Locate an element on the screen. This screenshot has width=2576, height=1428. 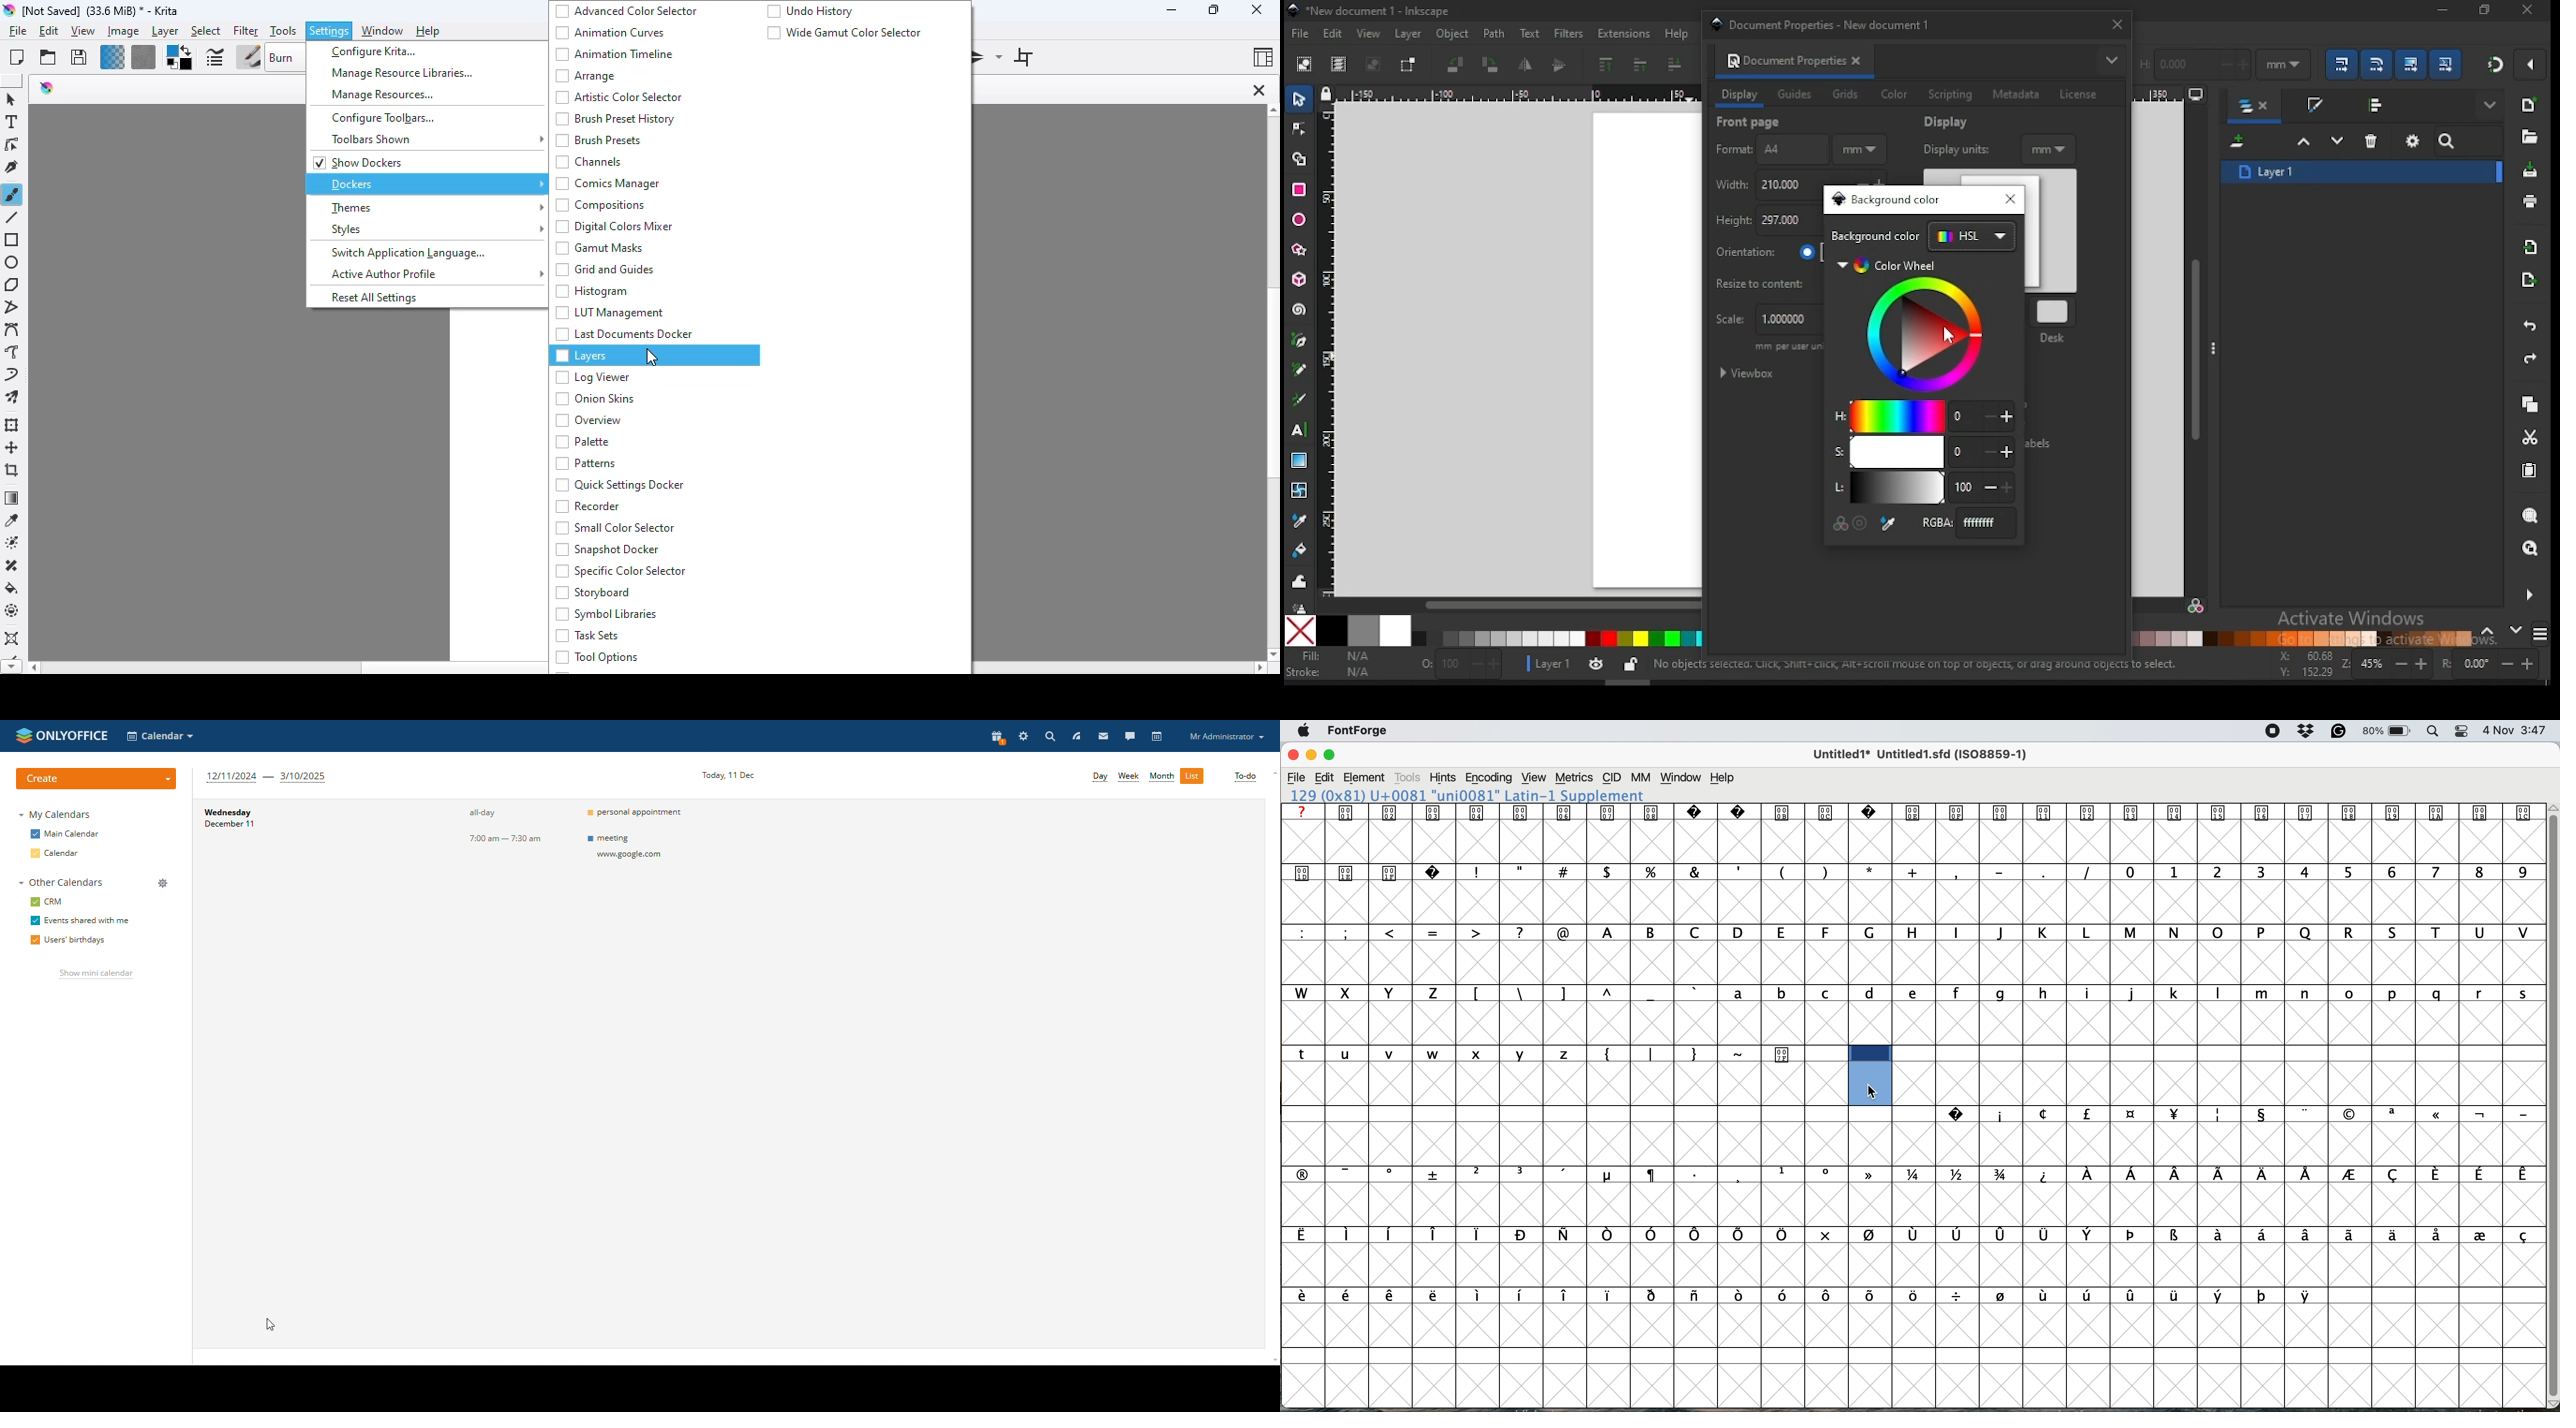
toolbars shown is located at coordinates (436, 140).